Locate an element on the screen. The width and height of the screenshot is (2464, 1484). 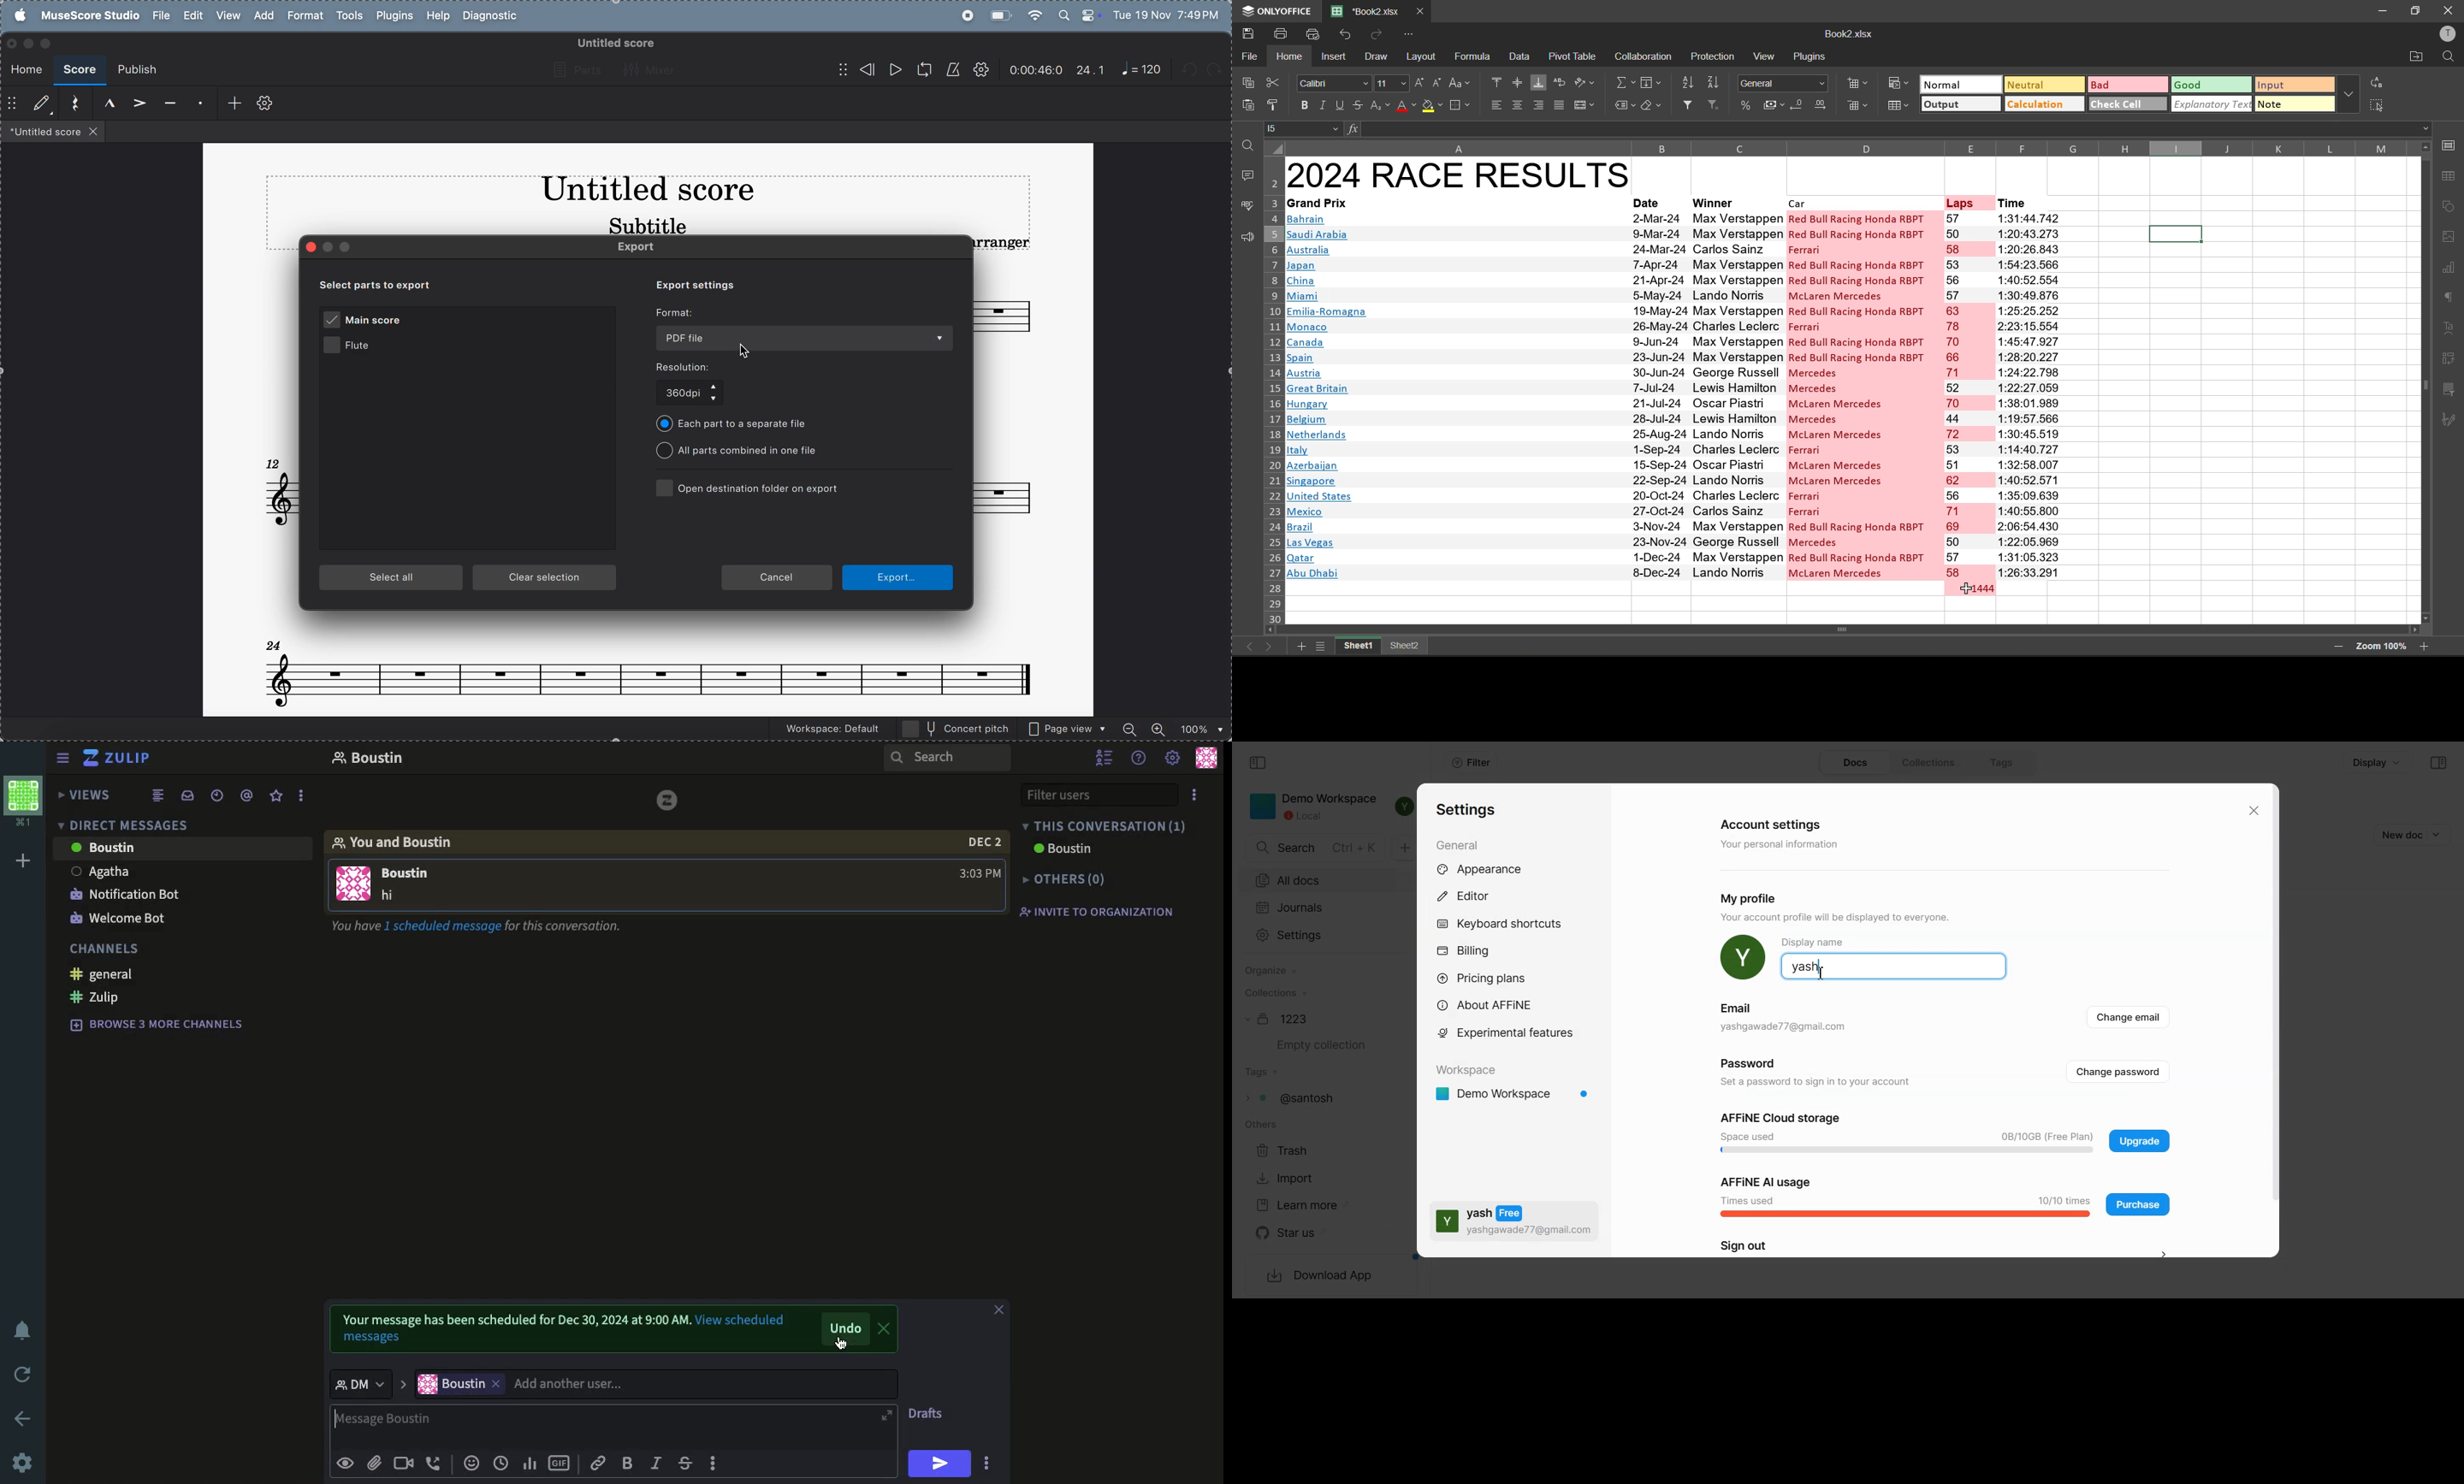
AI Usage Bar is located at coordinates (1905, 1195).